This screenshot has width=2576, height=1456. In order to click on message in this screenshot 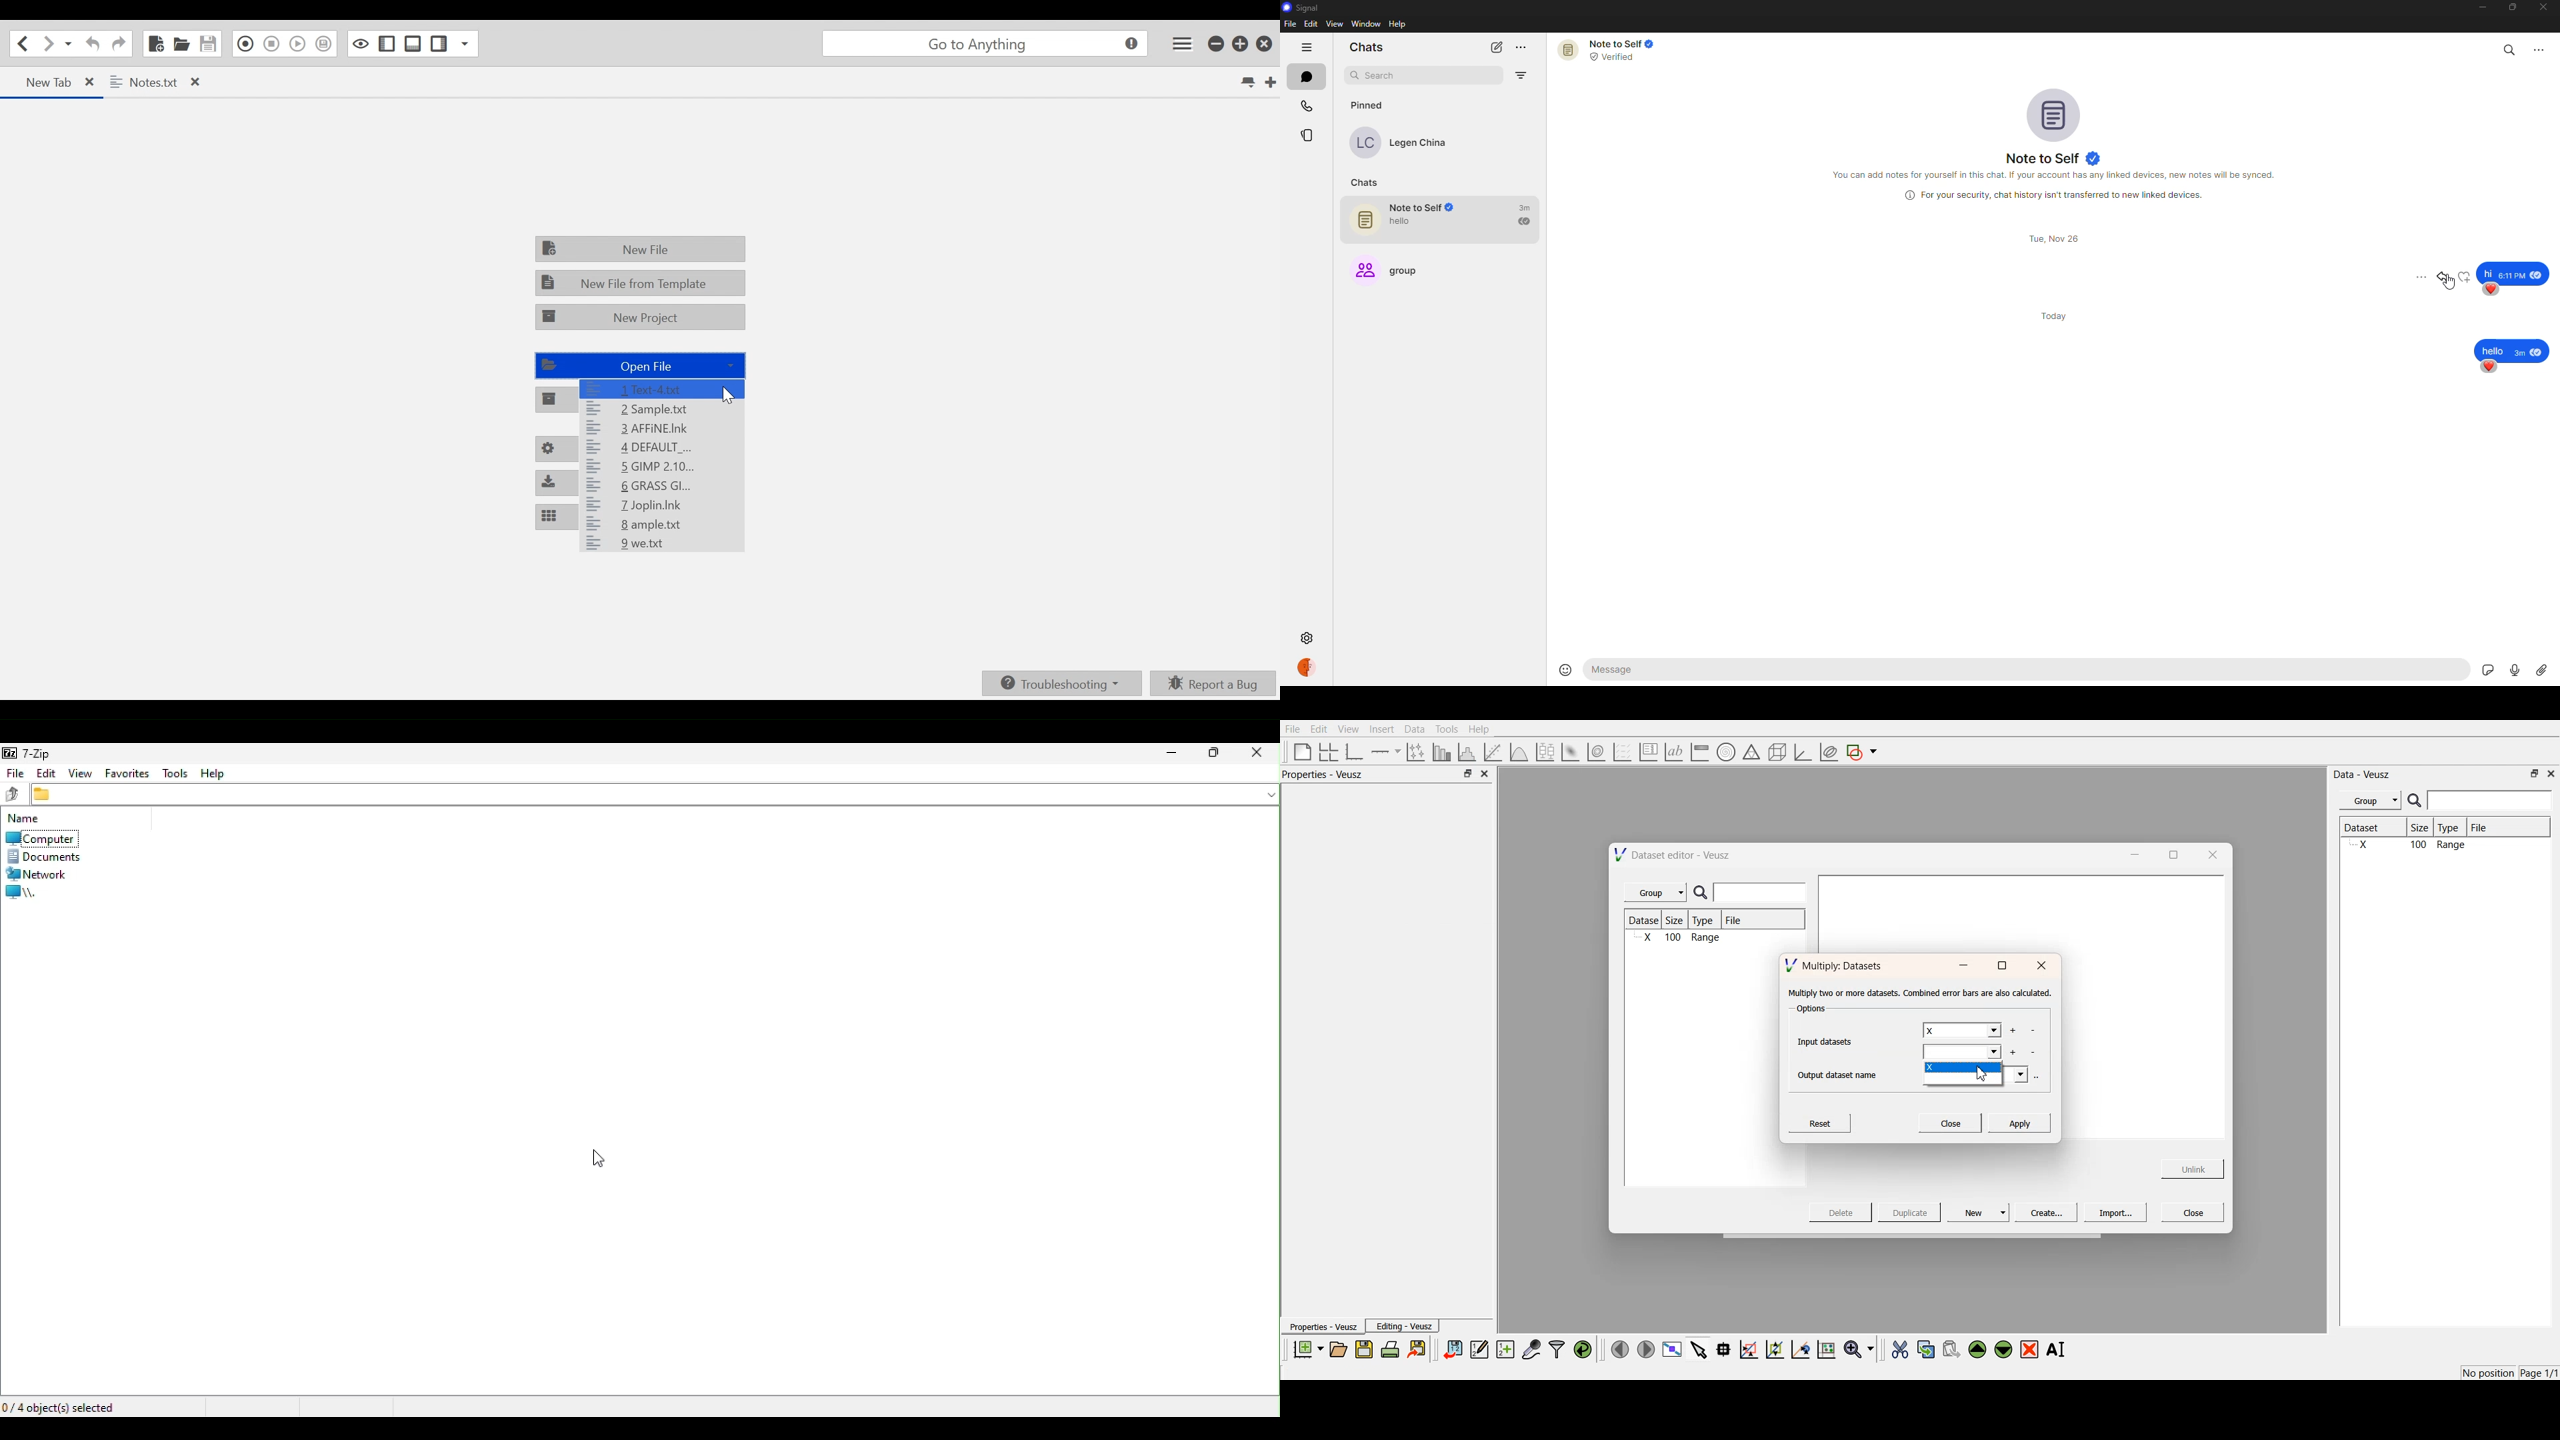, I will do `click(3963, 581)`.